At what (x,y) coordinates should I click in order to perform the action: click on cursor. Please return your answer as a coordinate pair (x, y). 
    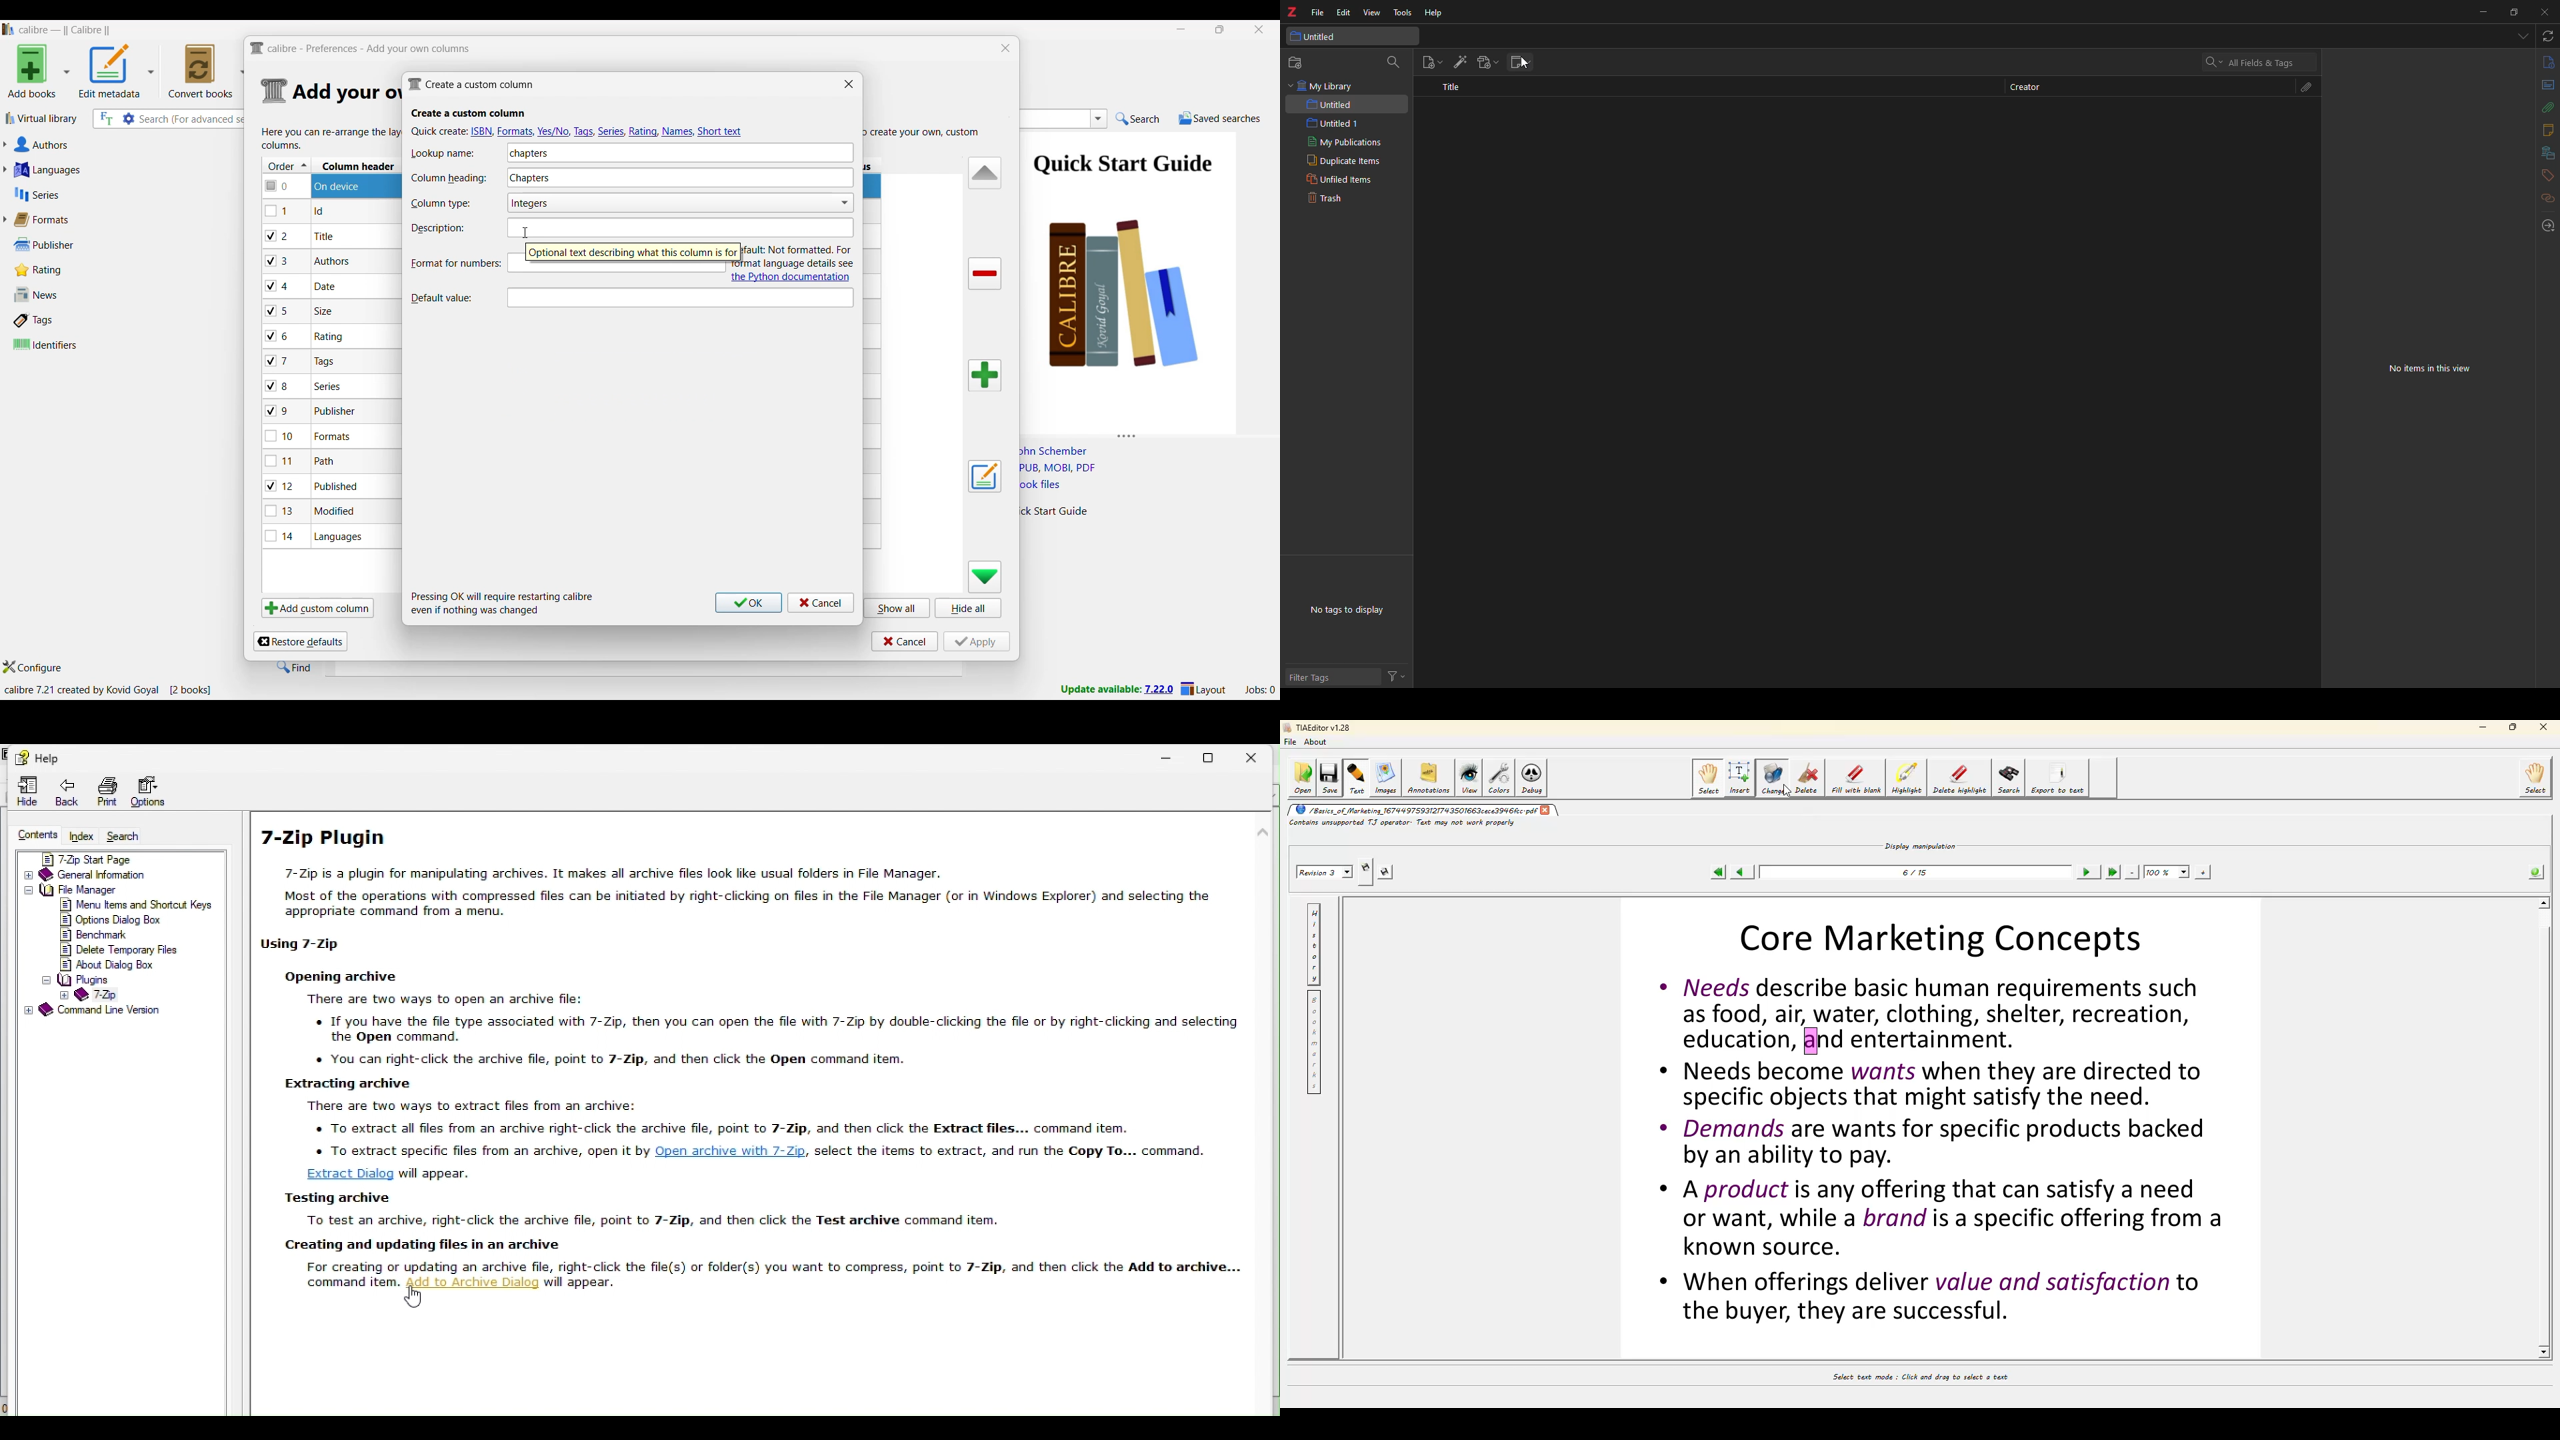
    Looking at the image, I should click on (1528, 68).